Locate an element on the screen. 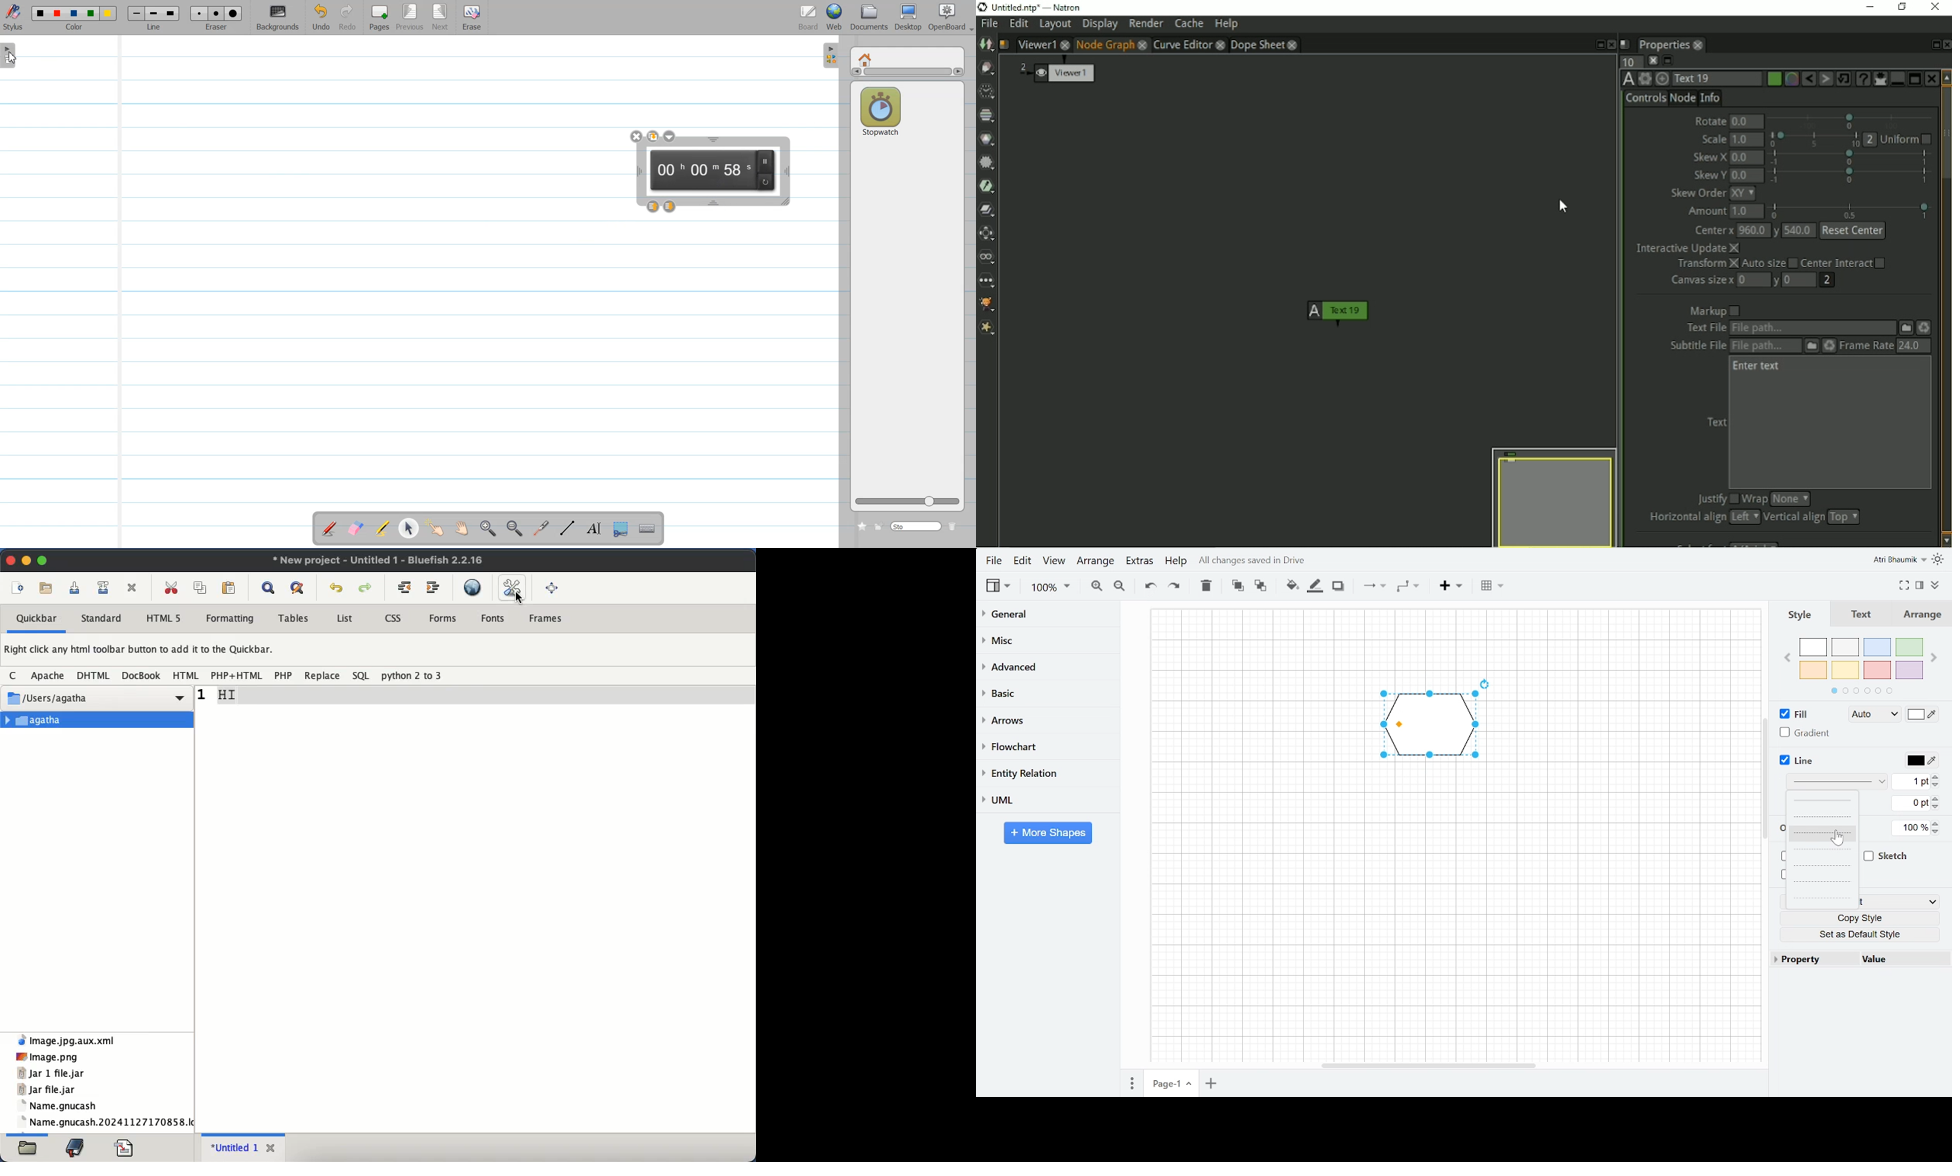 The width and height of the screenshot is (1960, 1176). FIll is located at coordinates (1794, 713).